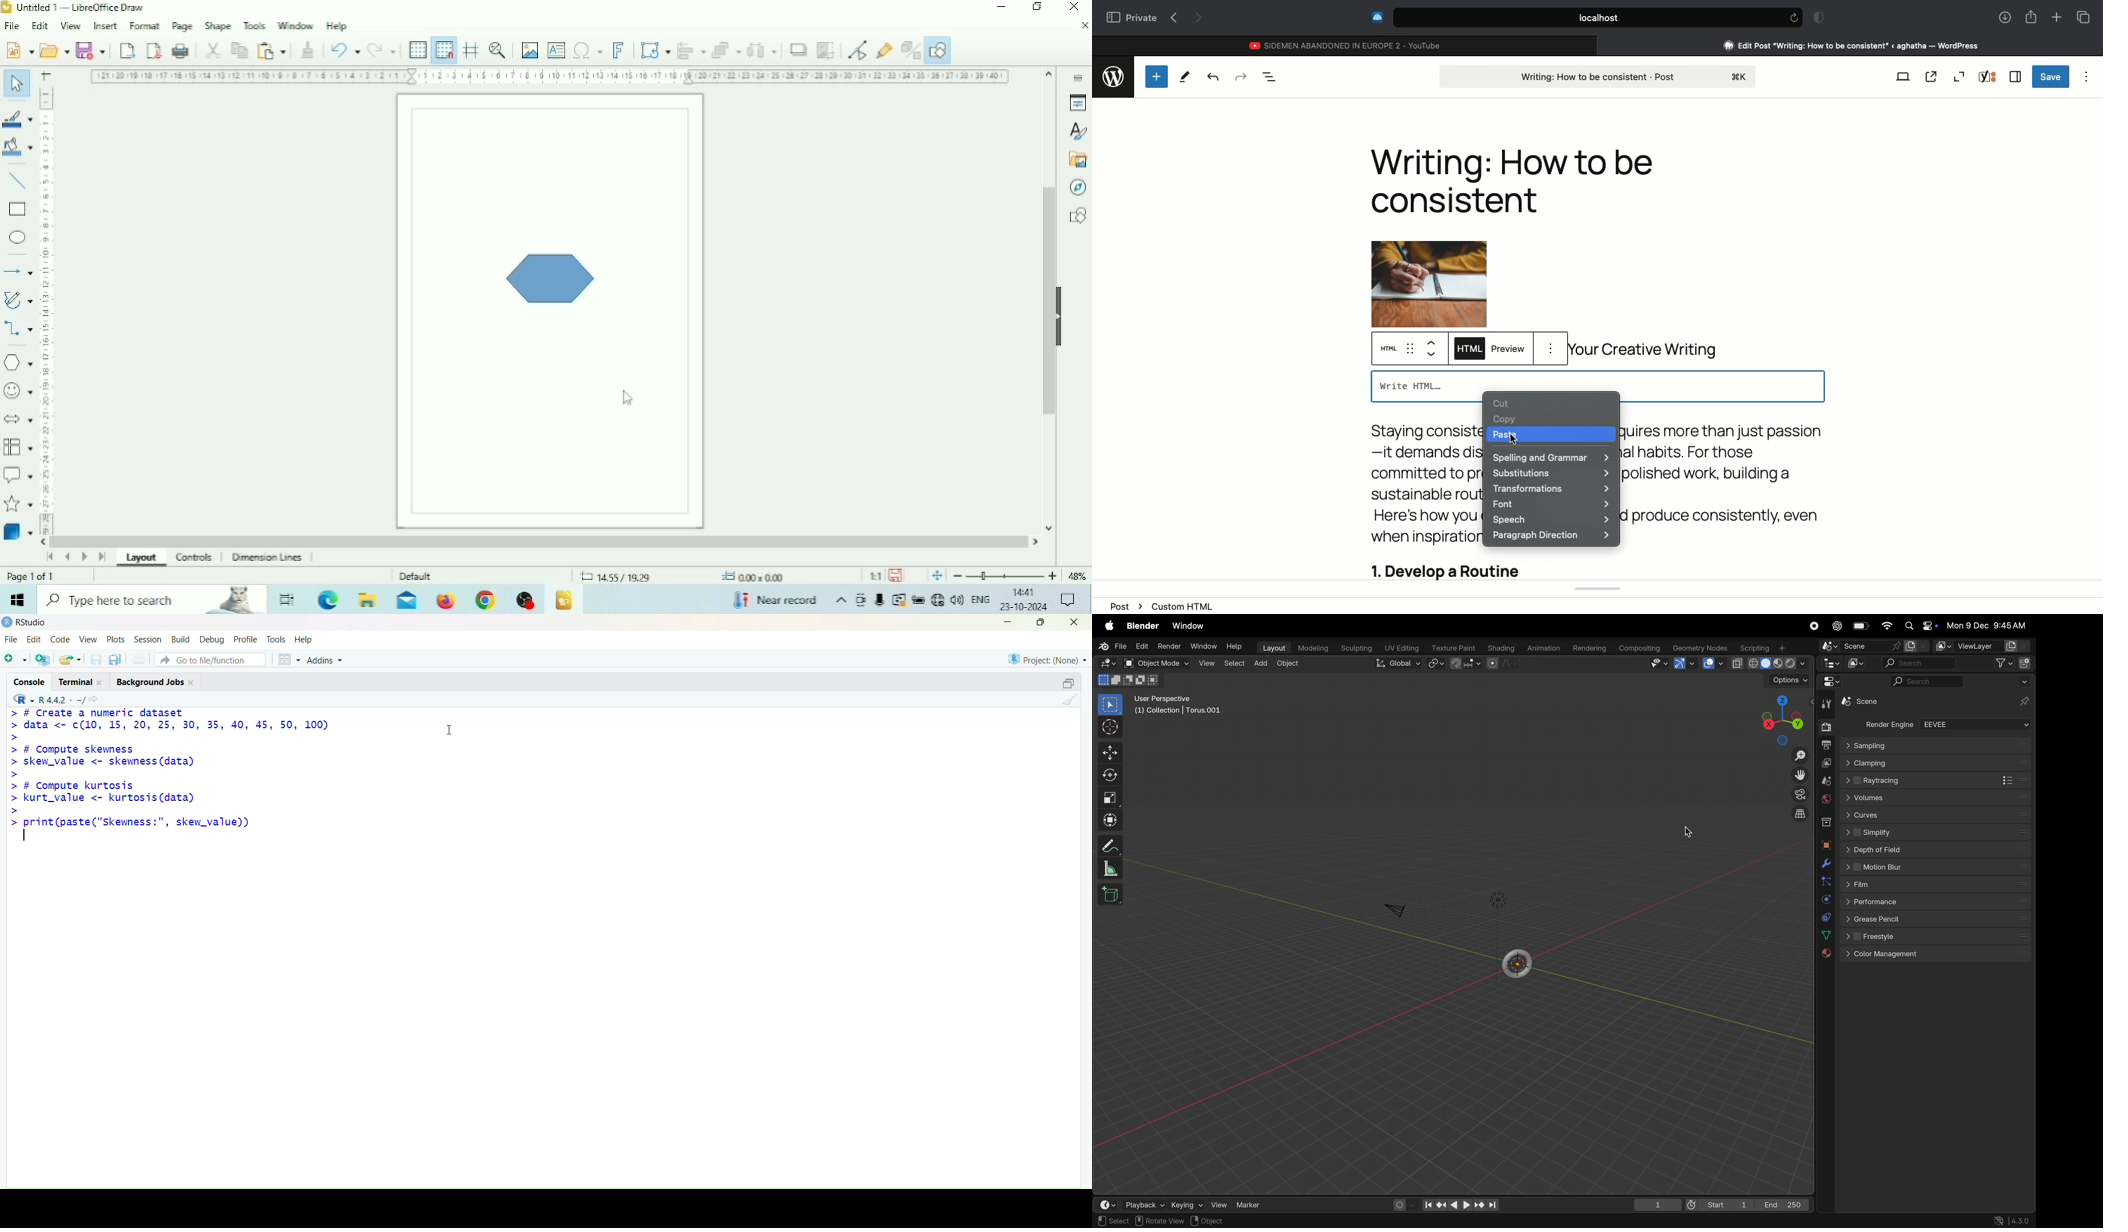 Image resolution: width=2128 pixels, height=1232 pixels. Describe the element at coordinates (18, 475) in the screenshot. I see `Callout Shapes` at that location.